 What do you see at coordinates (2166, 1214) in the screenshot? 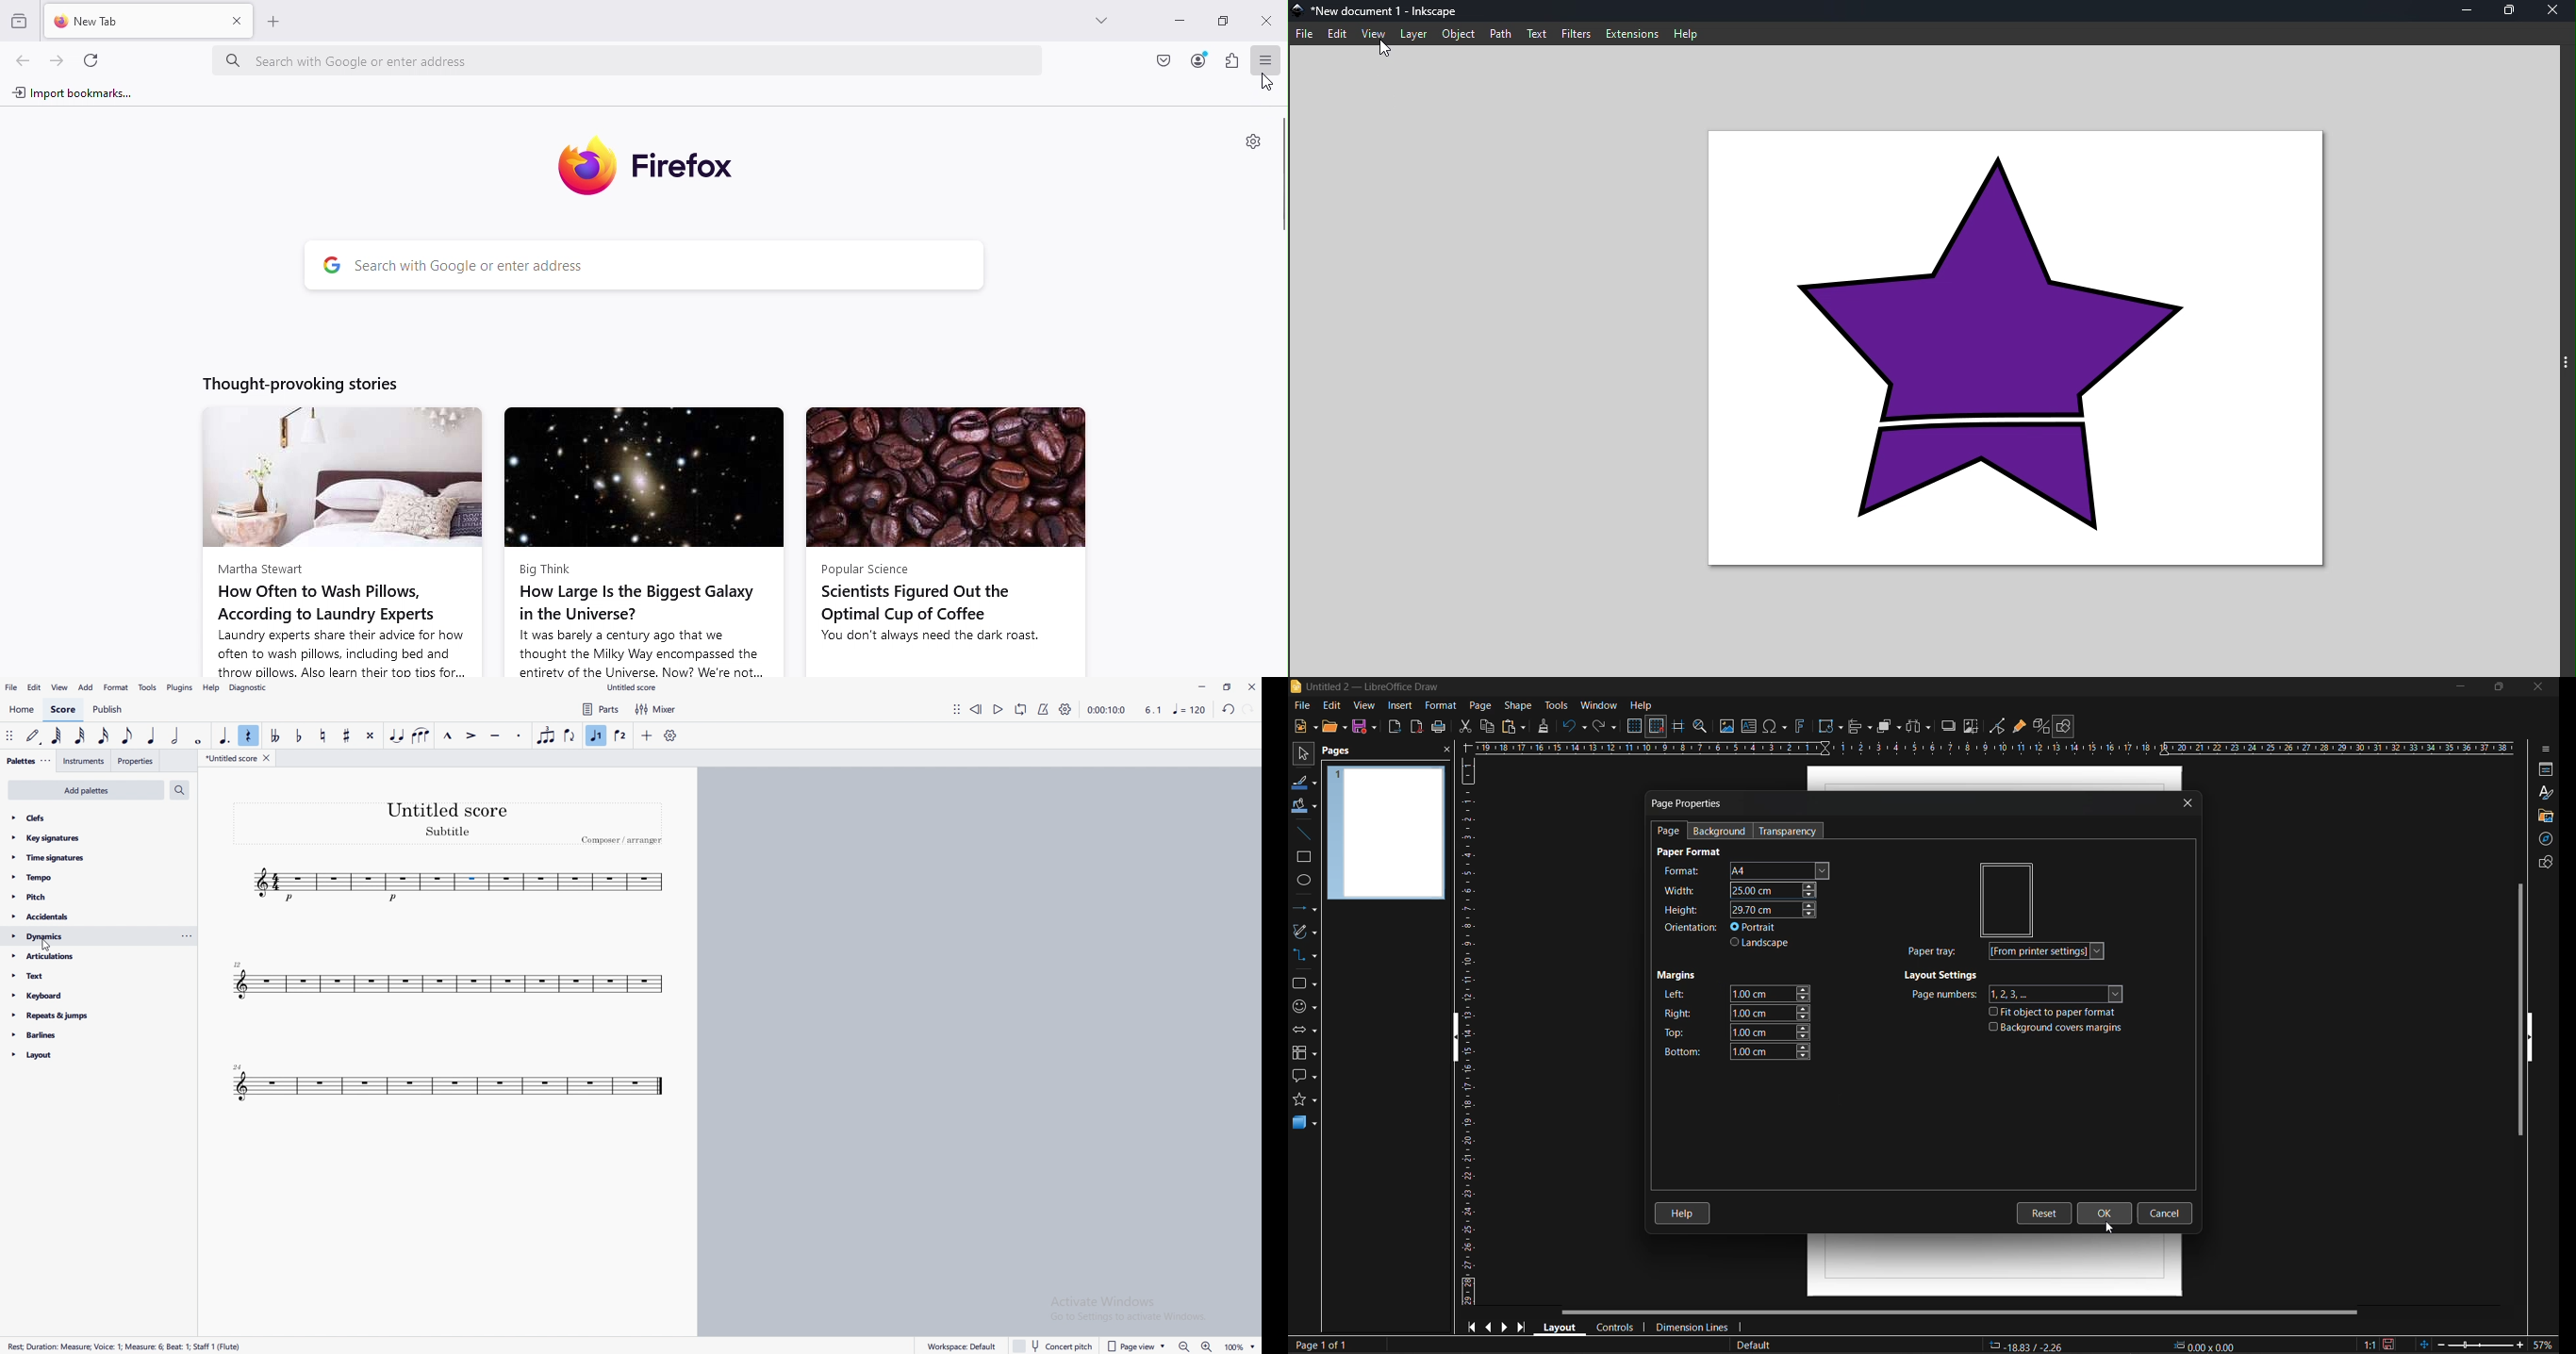
I see `cancel` at bounding box center [2166, 1214].